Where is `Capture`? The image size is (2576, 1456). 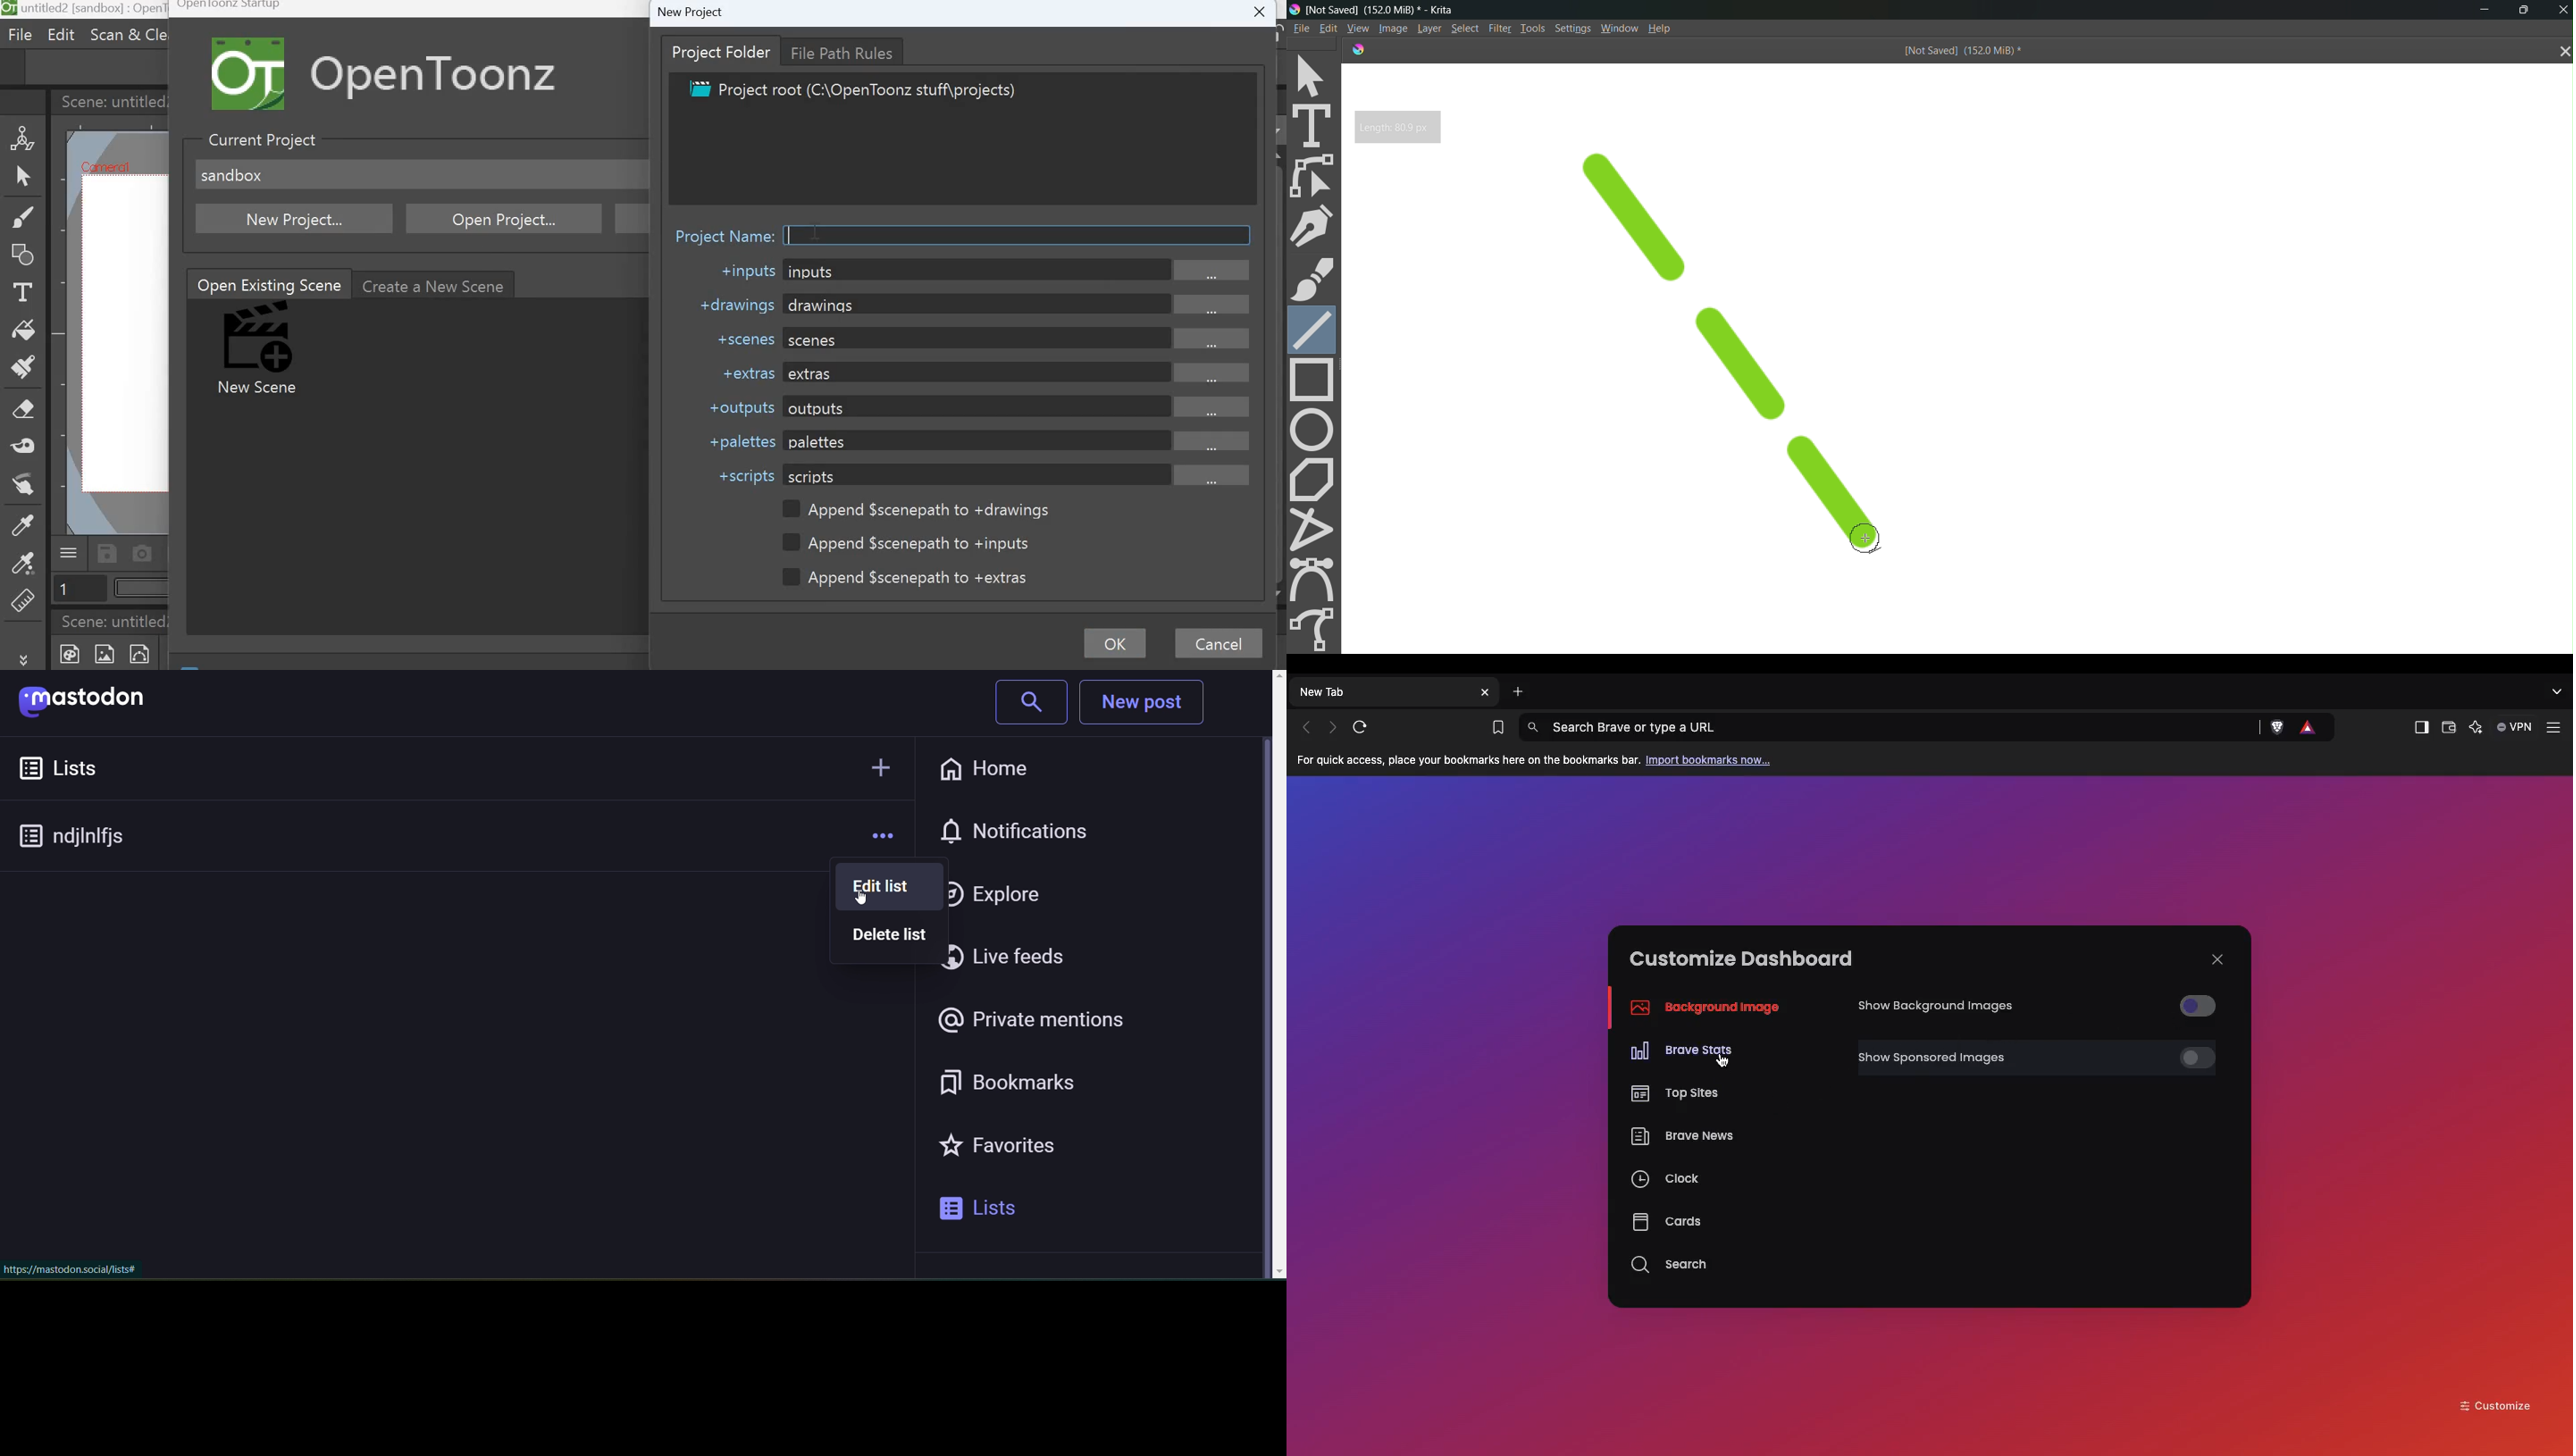 Capture is located at coordinates (144, 553).